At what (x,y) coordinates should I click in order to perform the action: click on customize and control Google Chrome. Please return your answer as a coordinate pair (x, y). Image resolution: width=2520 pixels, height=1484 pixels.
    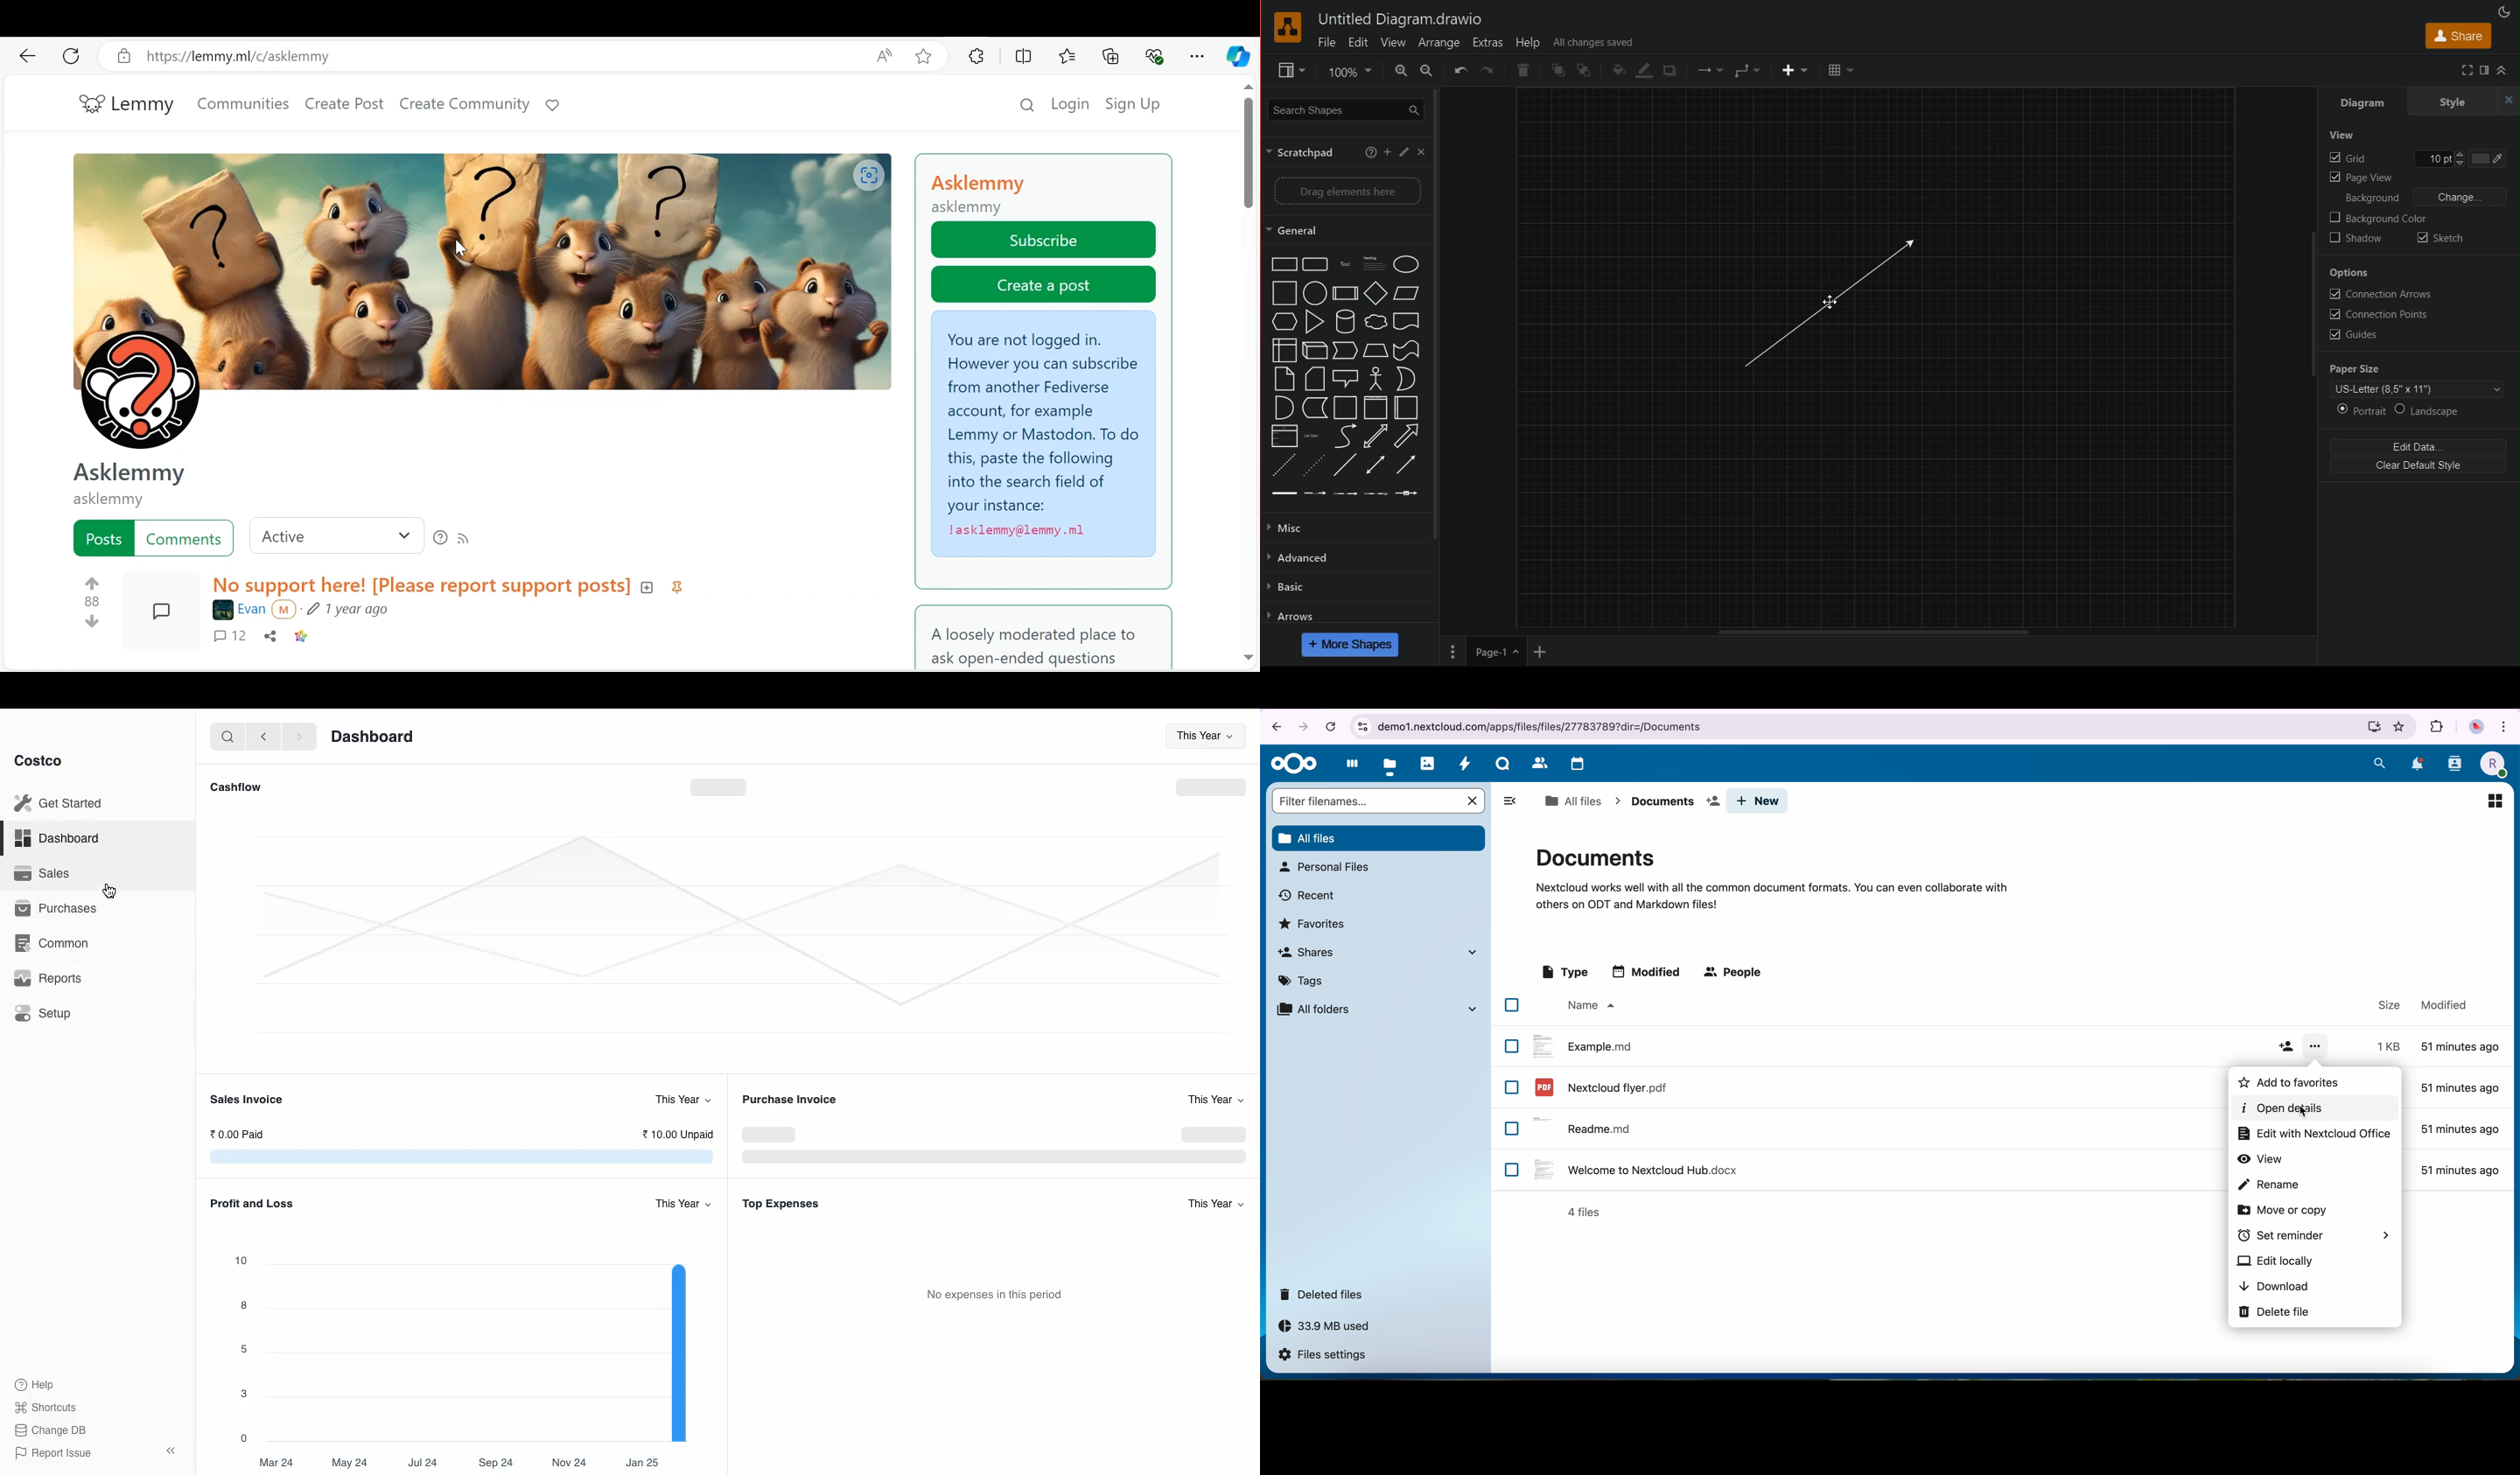
    Looking at the image, I should click on (2506, 726).